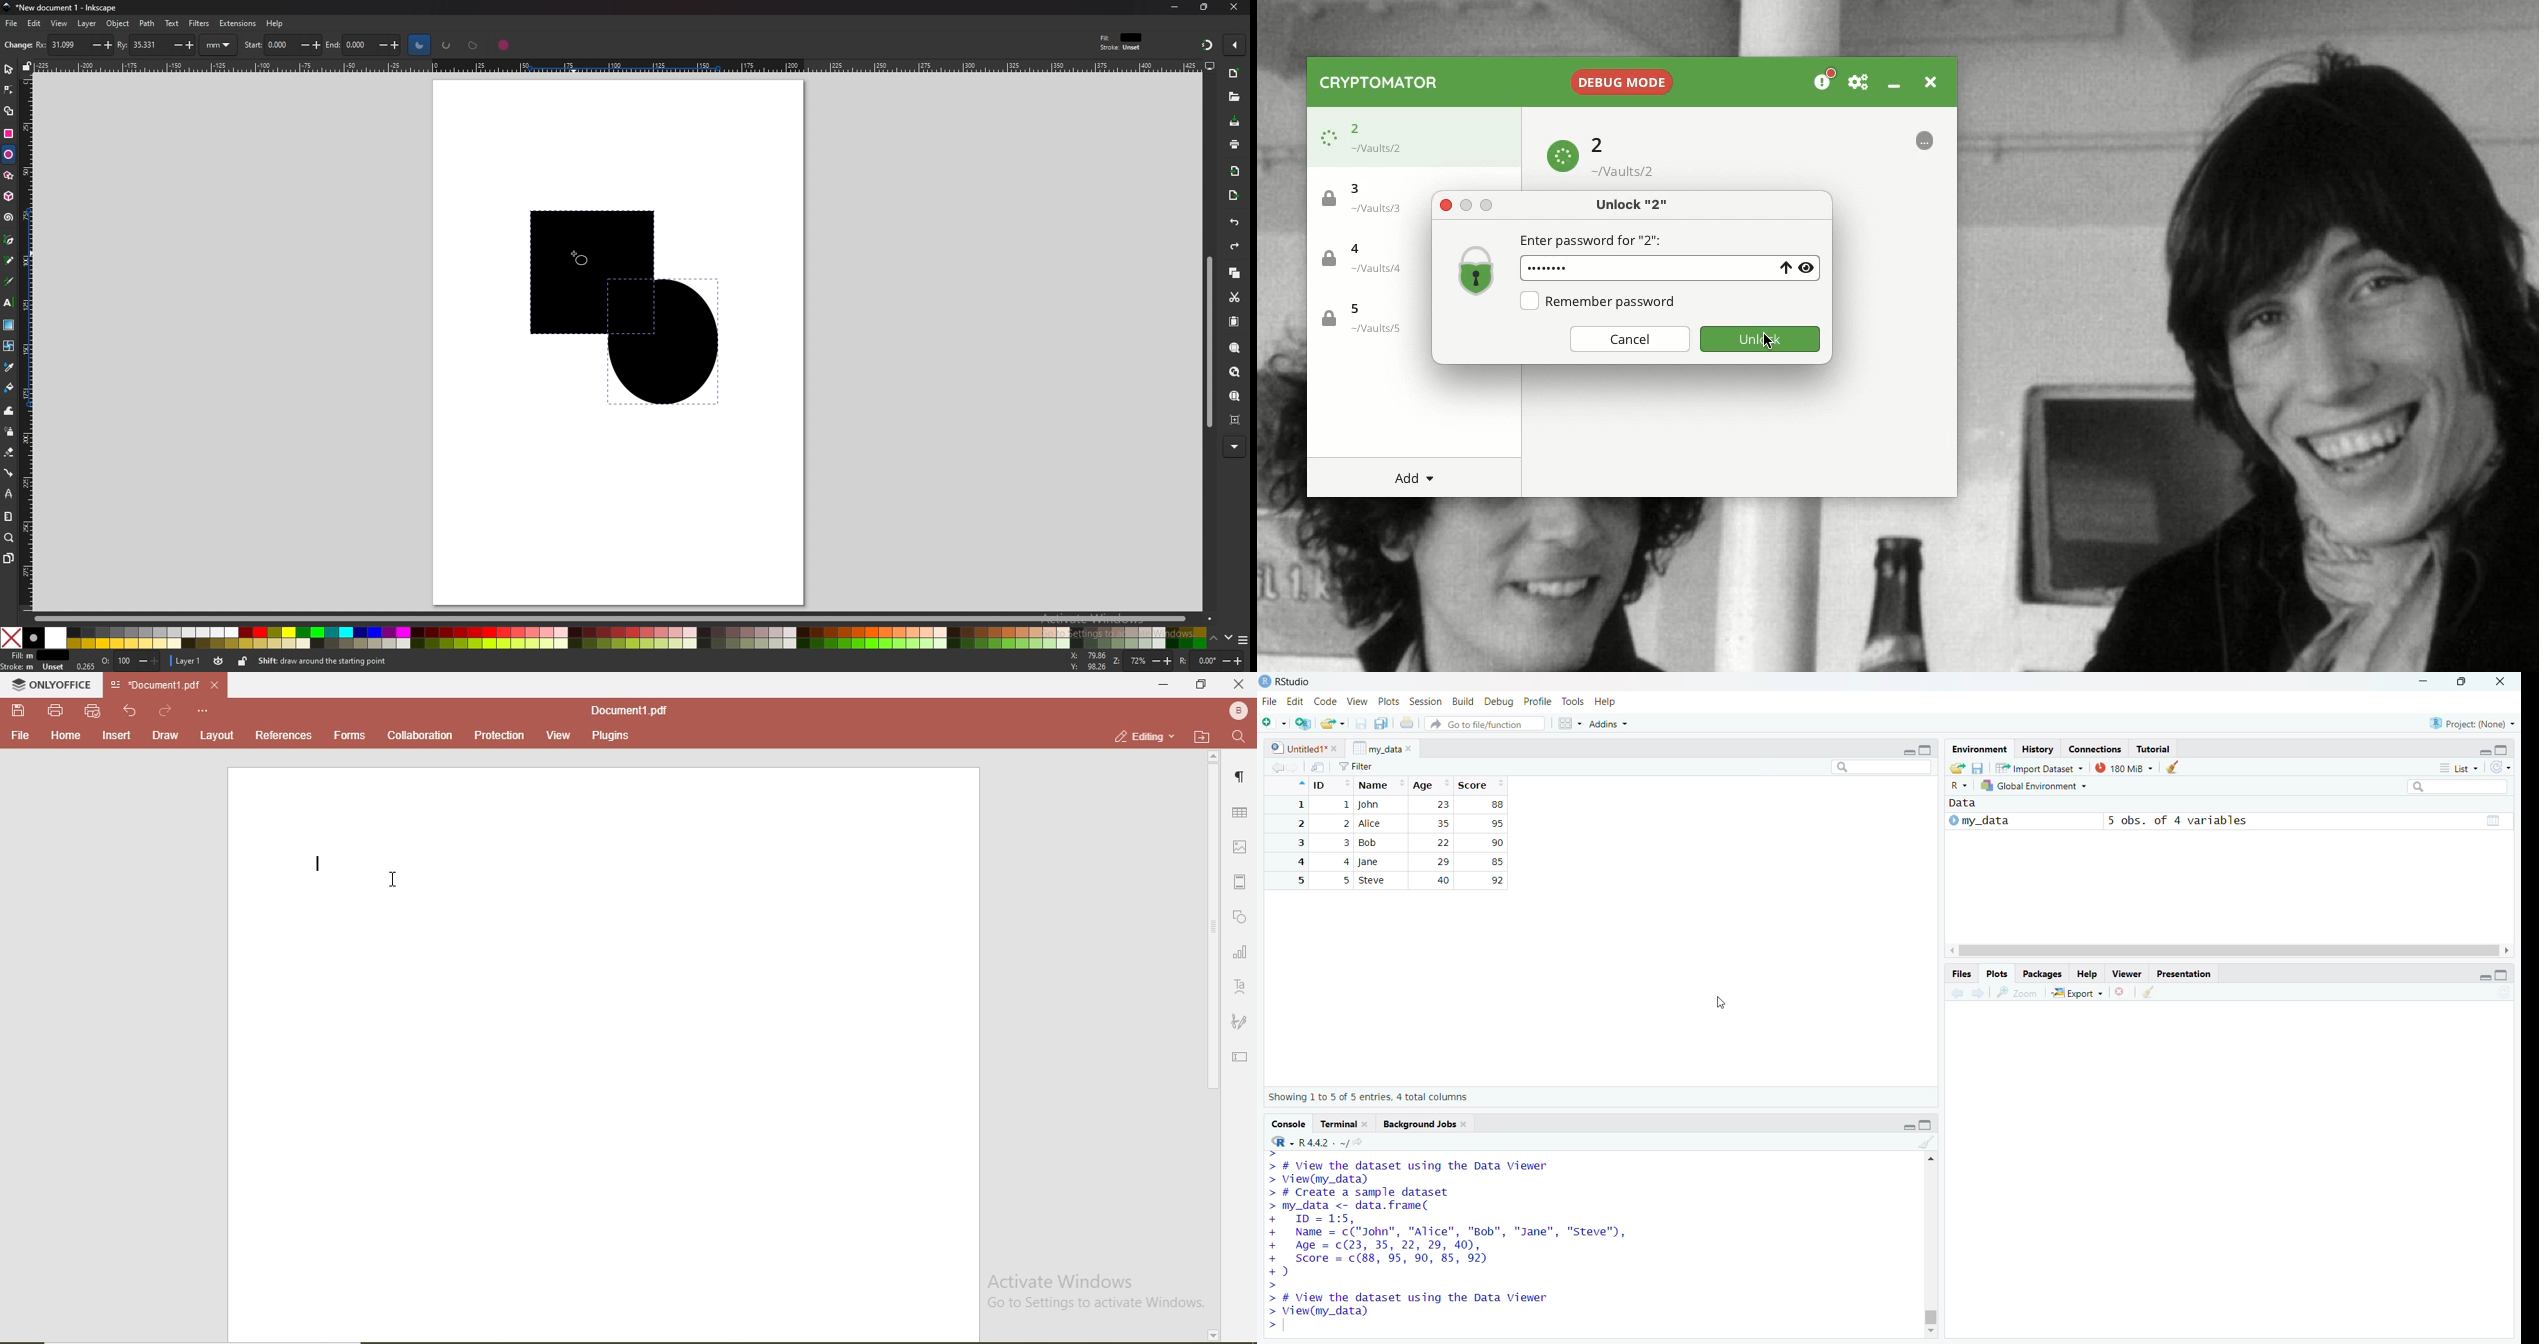  I want to click on object, so click(118, 23).